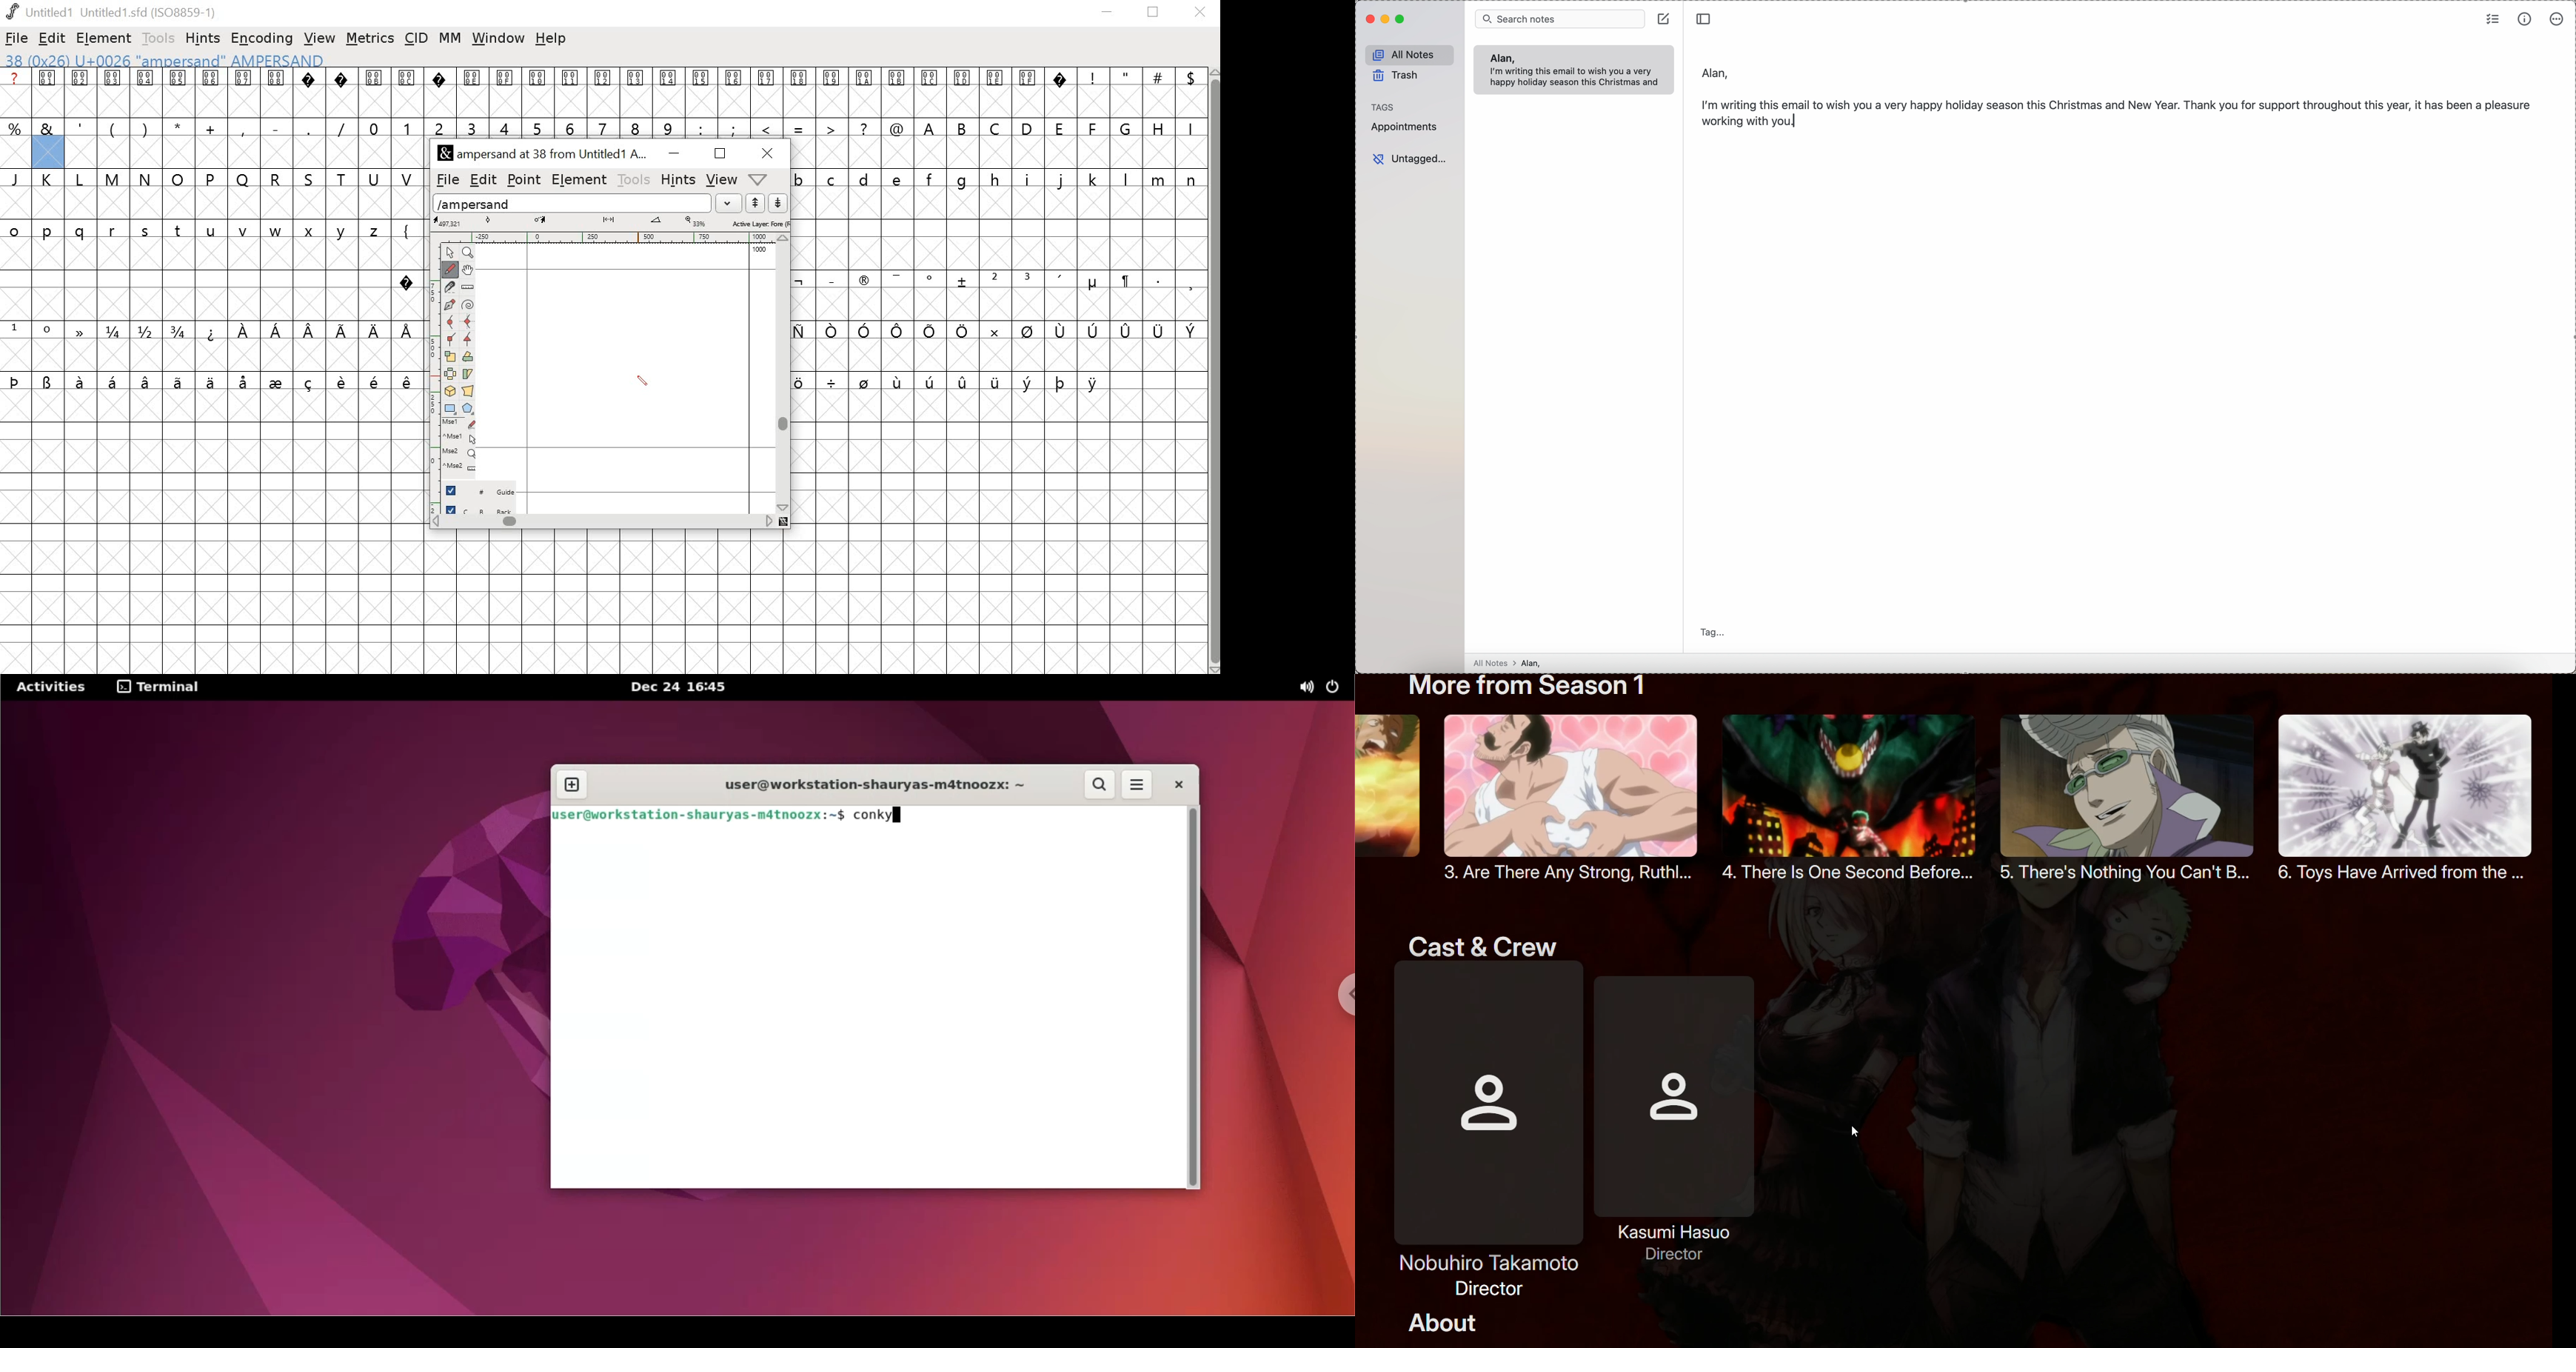 The width and height of the screenshot is (2576, 1372). I want to click on encoding, so click(262, 39).